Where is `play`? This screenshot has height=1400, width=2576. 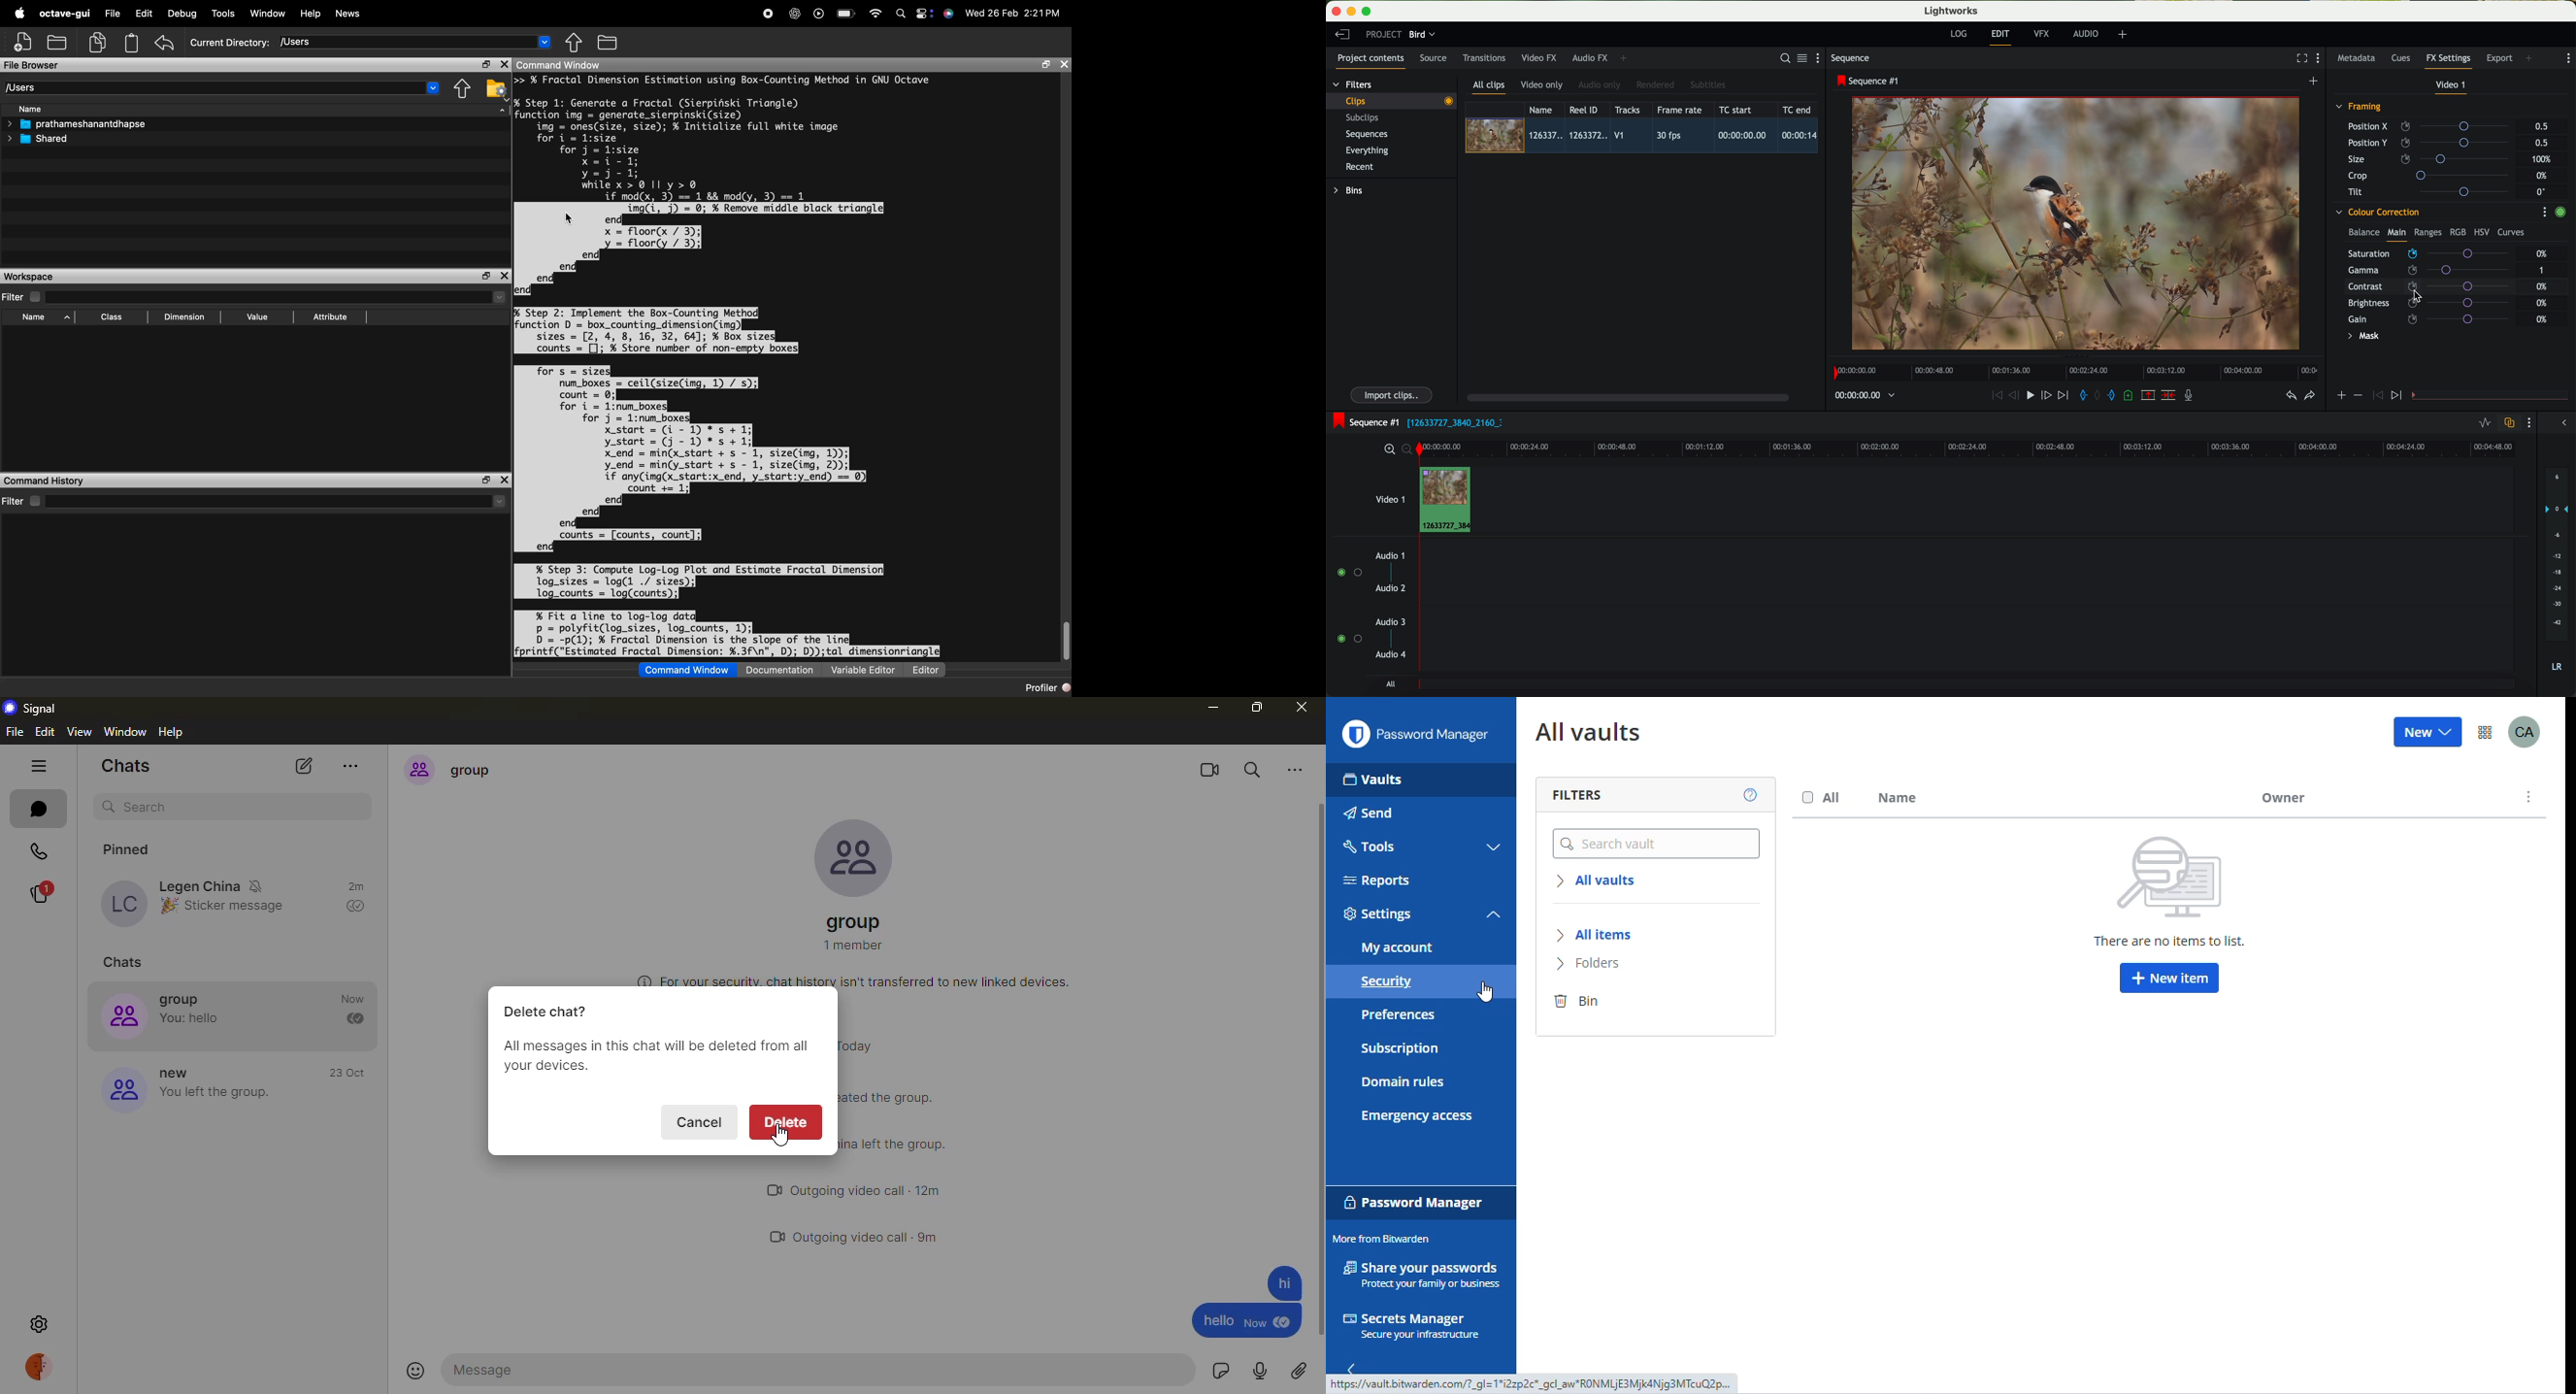
play is located at coordinates (819, 11).